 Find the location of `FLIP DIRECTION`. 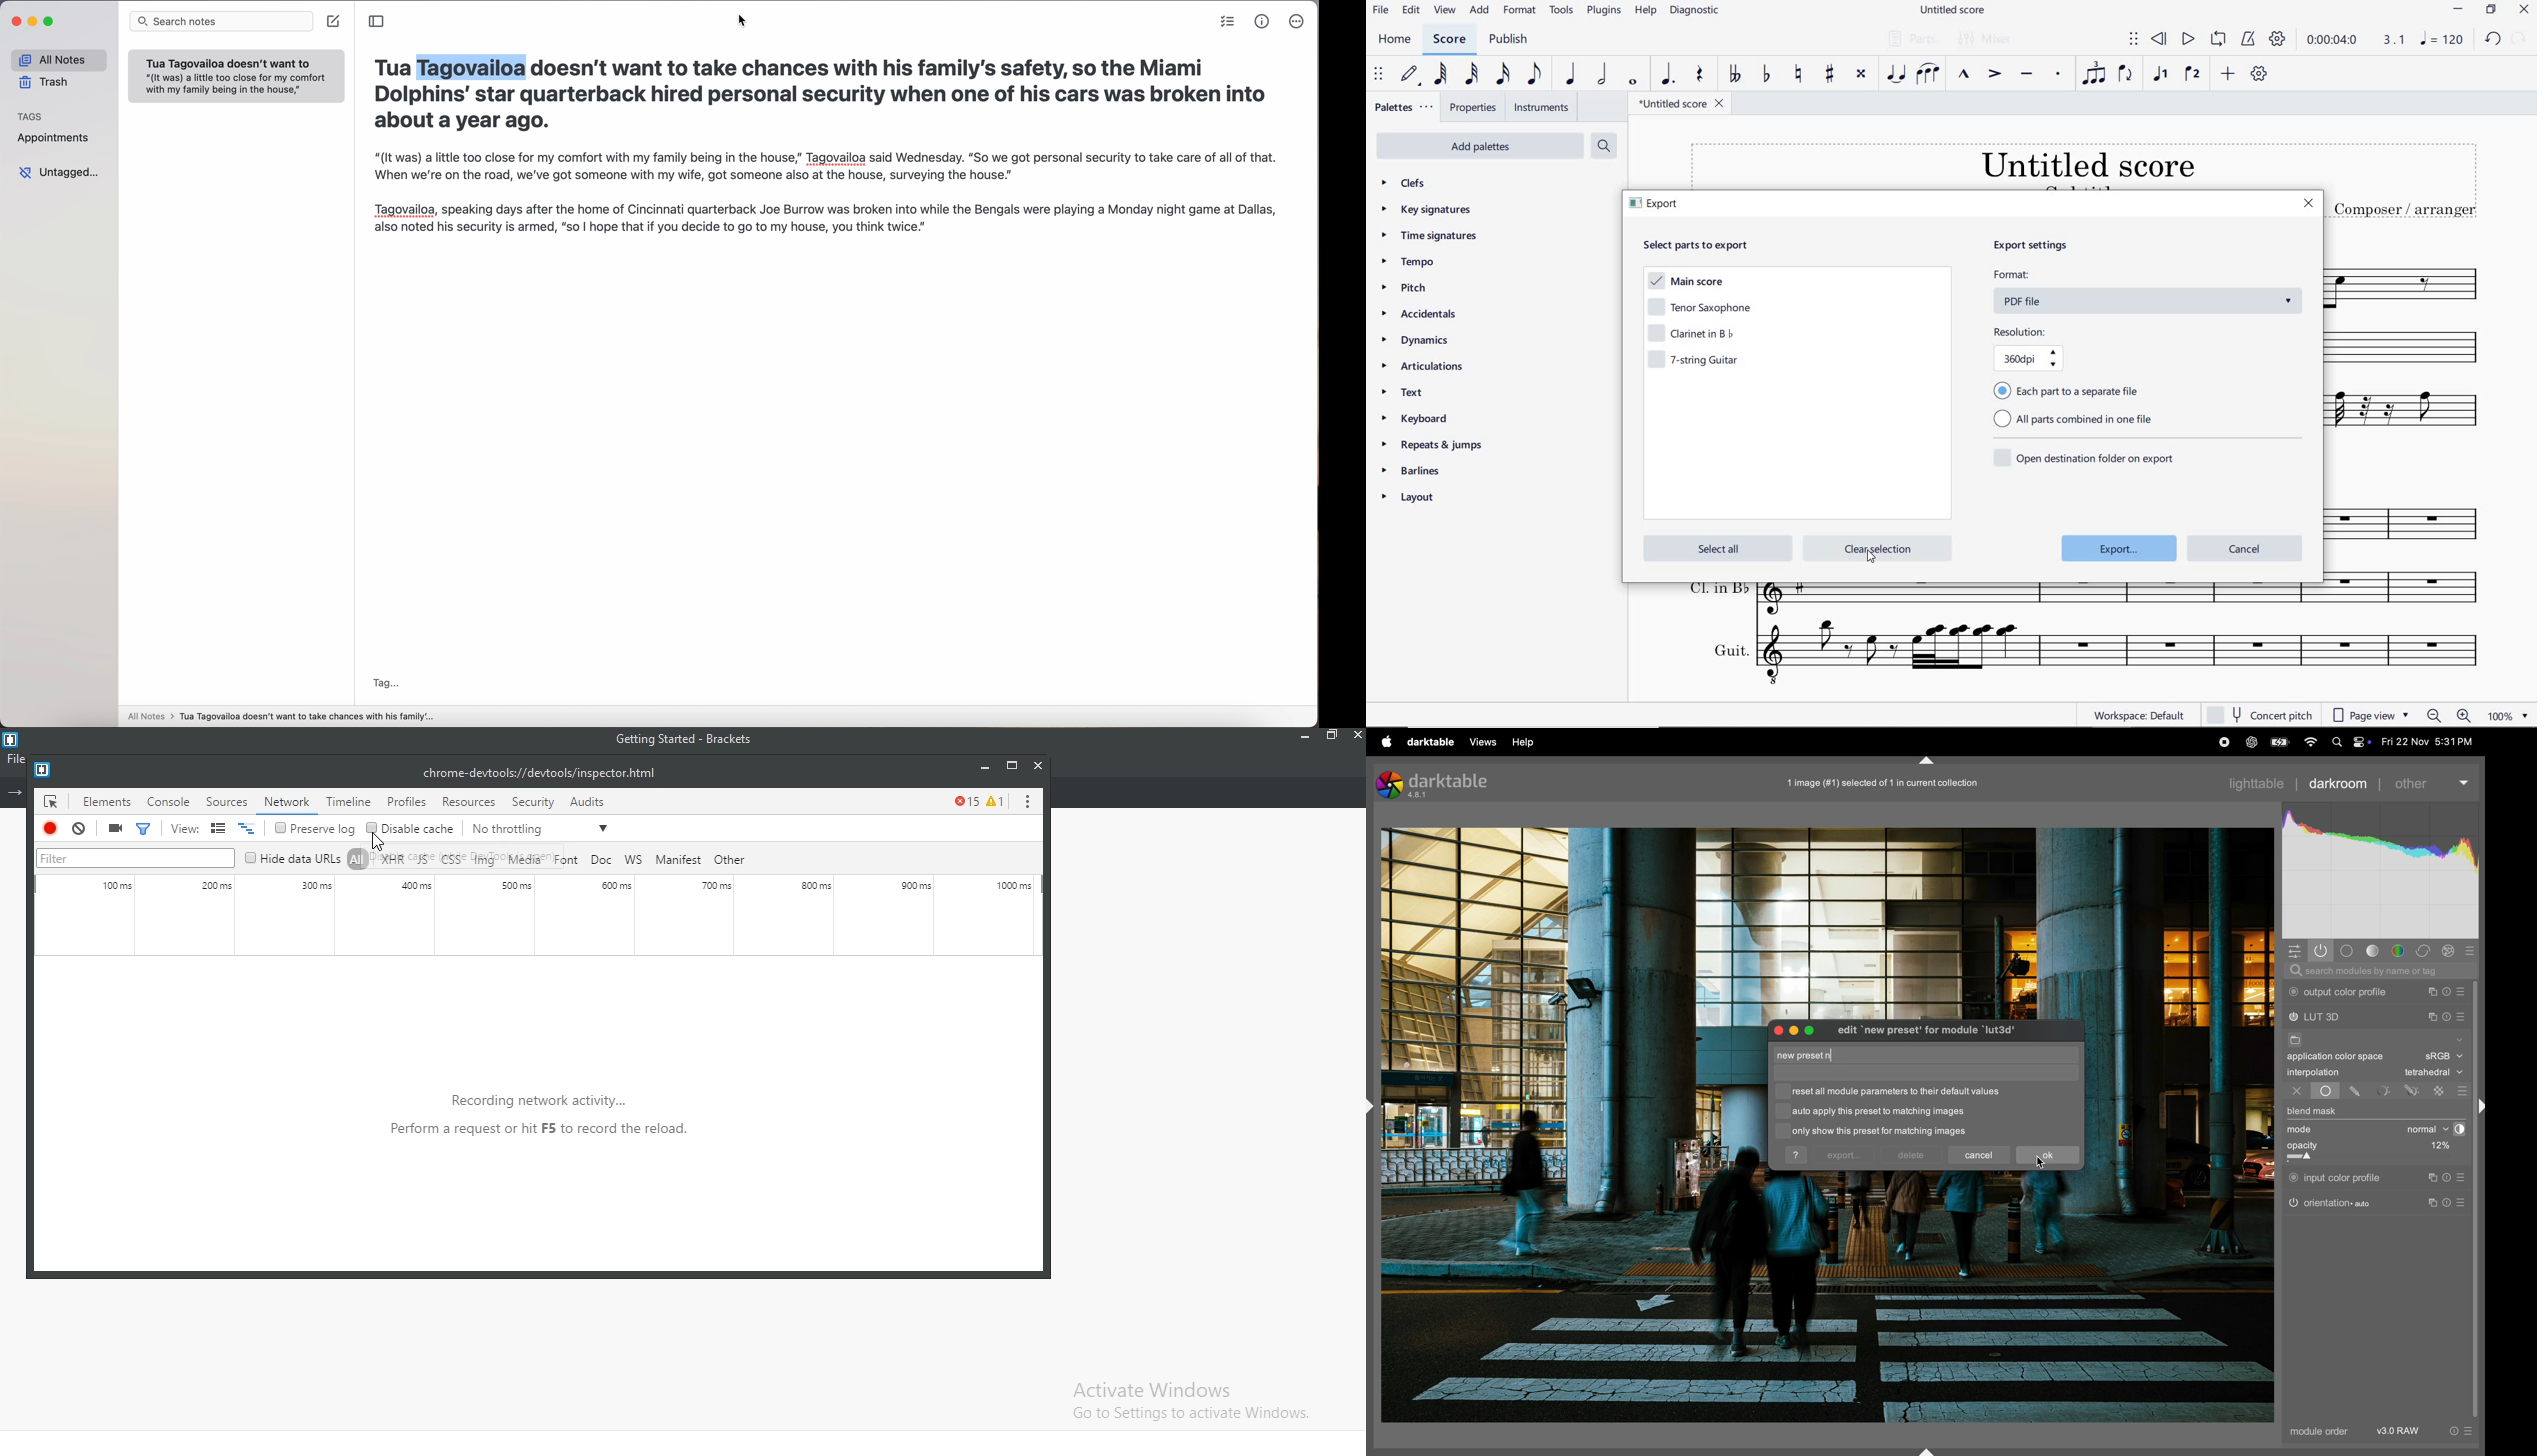

FLIP DIRECTION is located at coordinates (2127, 75).